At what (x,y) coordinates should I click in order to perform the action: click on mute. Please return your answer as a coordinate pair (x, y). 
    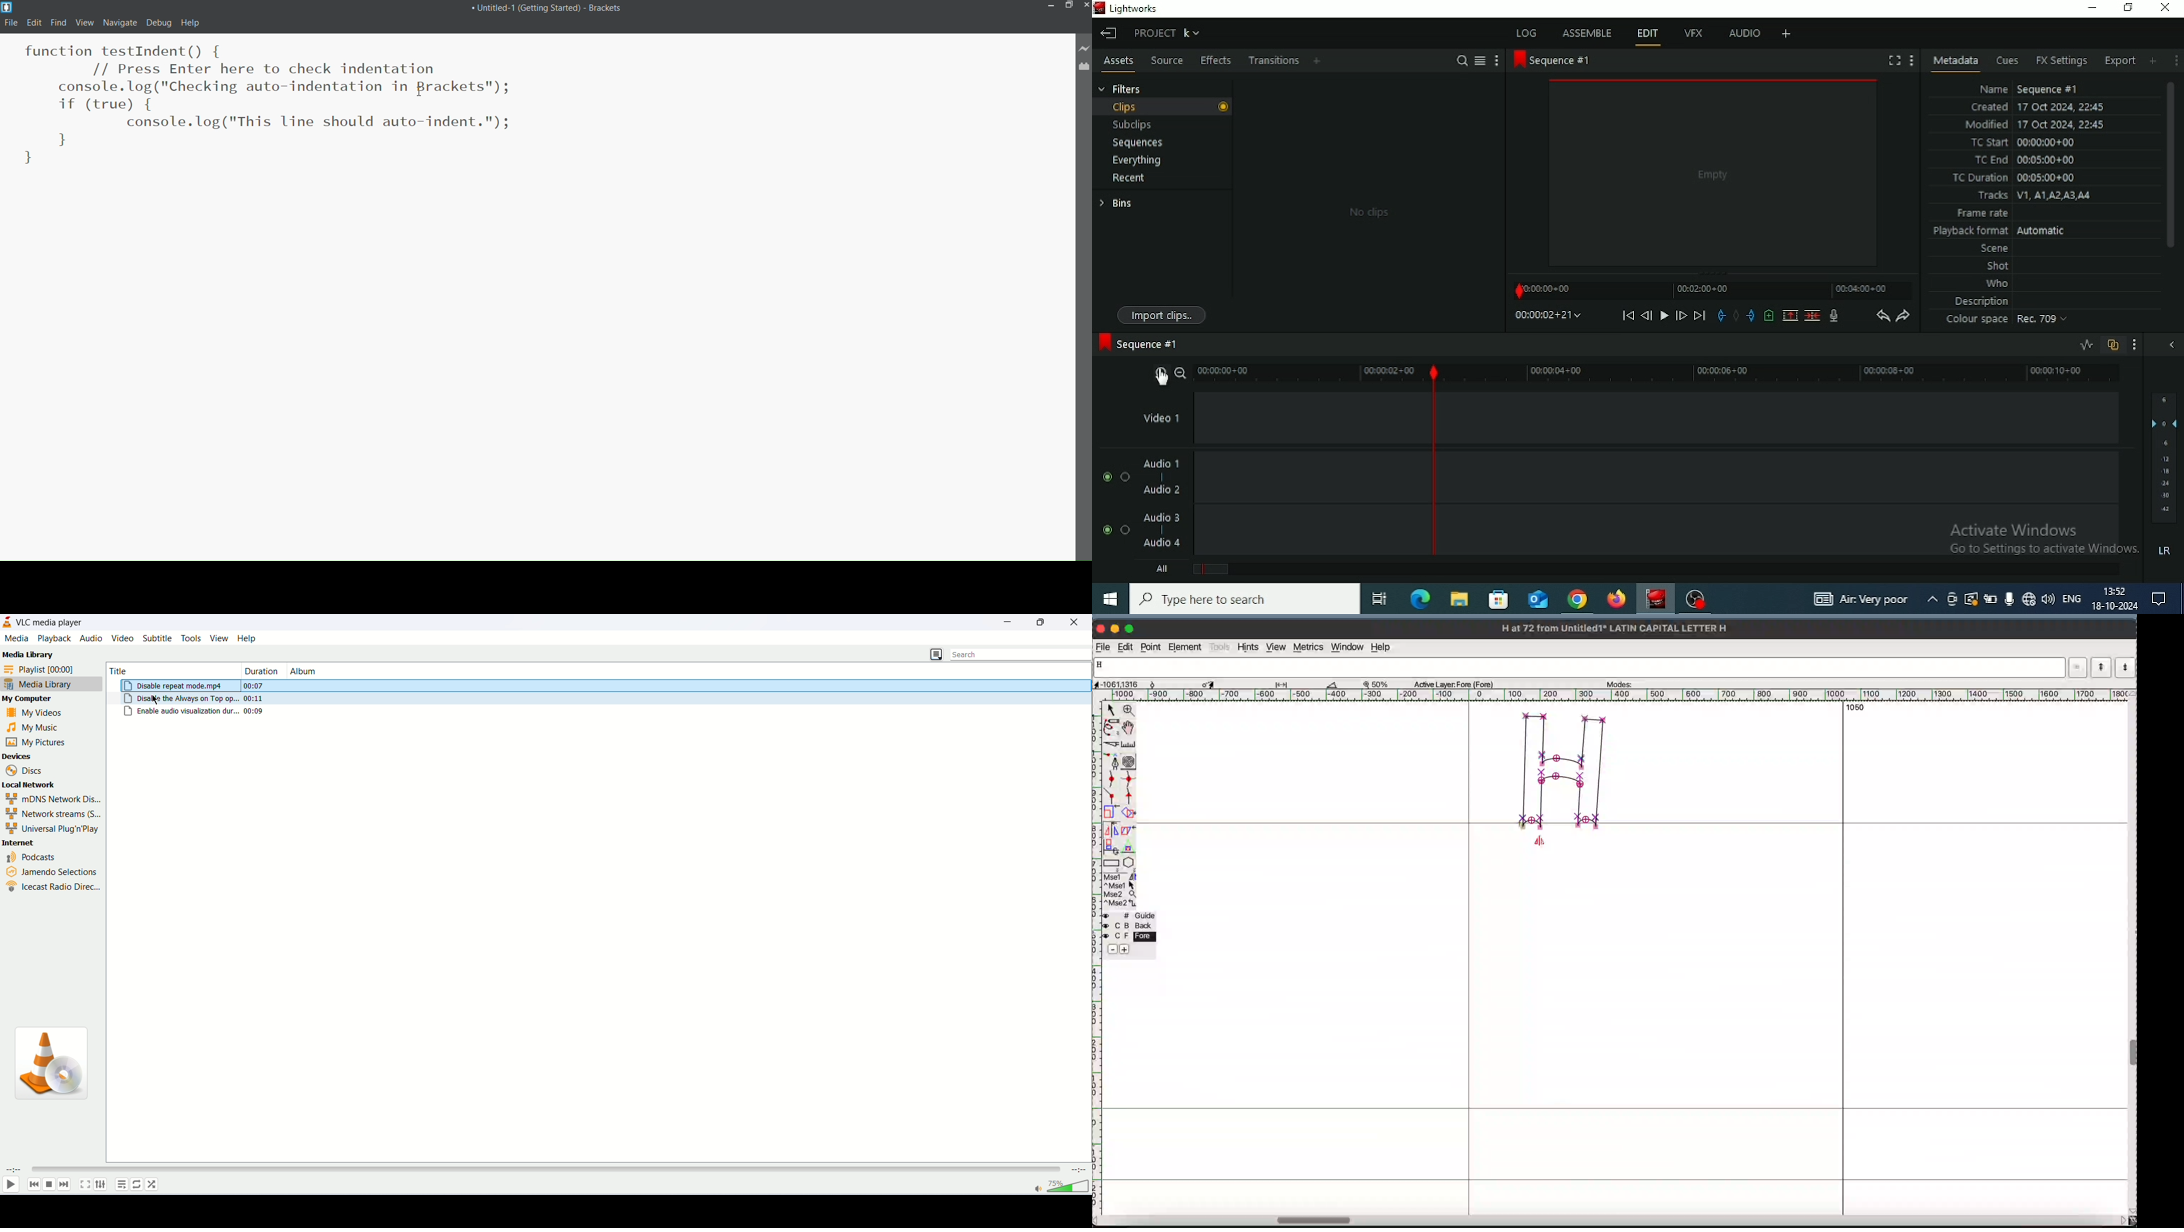
    Looking at the image, I should click on (1037, 1190).